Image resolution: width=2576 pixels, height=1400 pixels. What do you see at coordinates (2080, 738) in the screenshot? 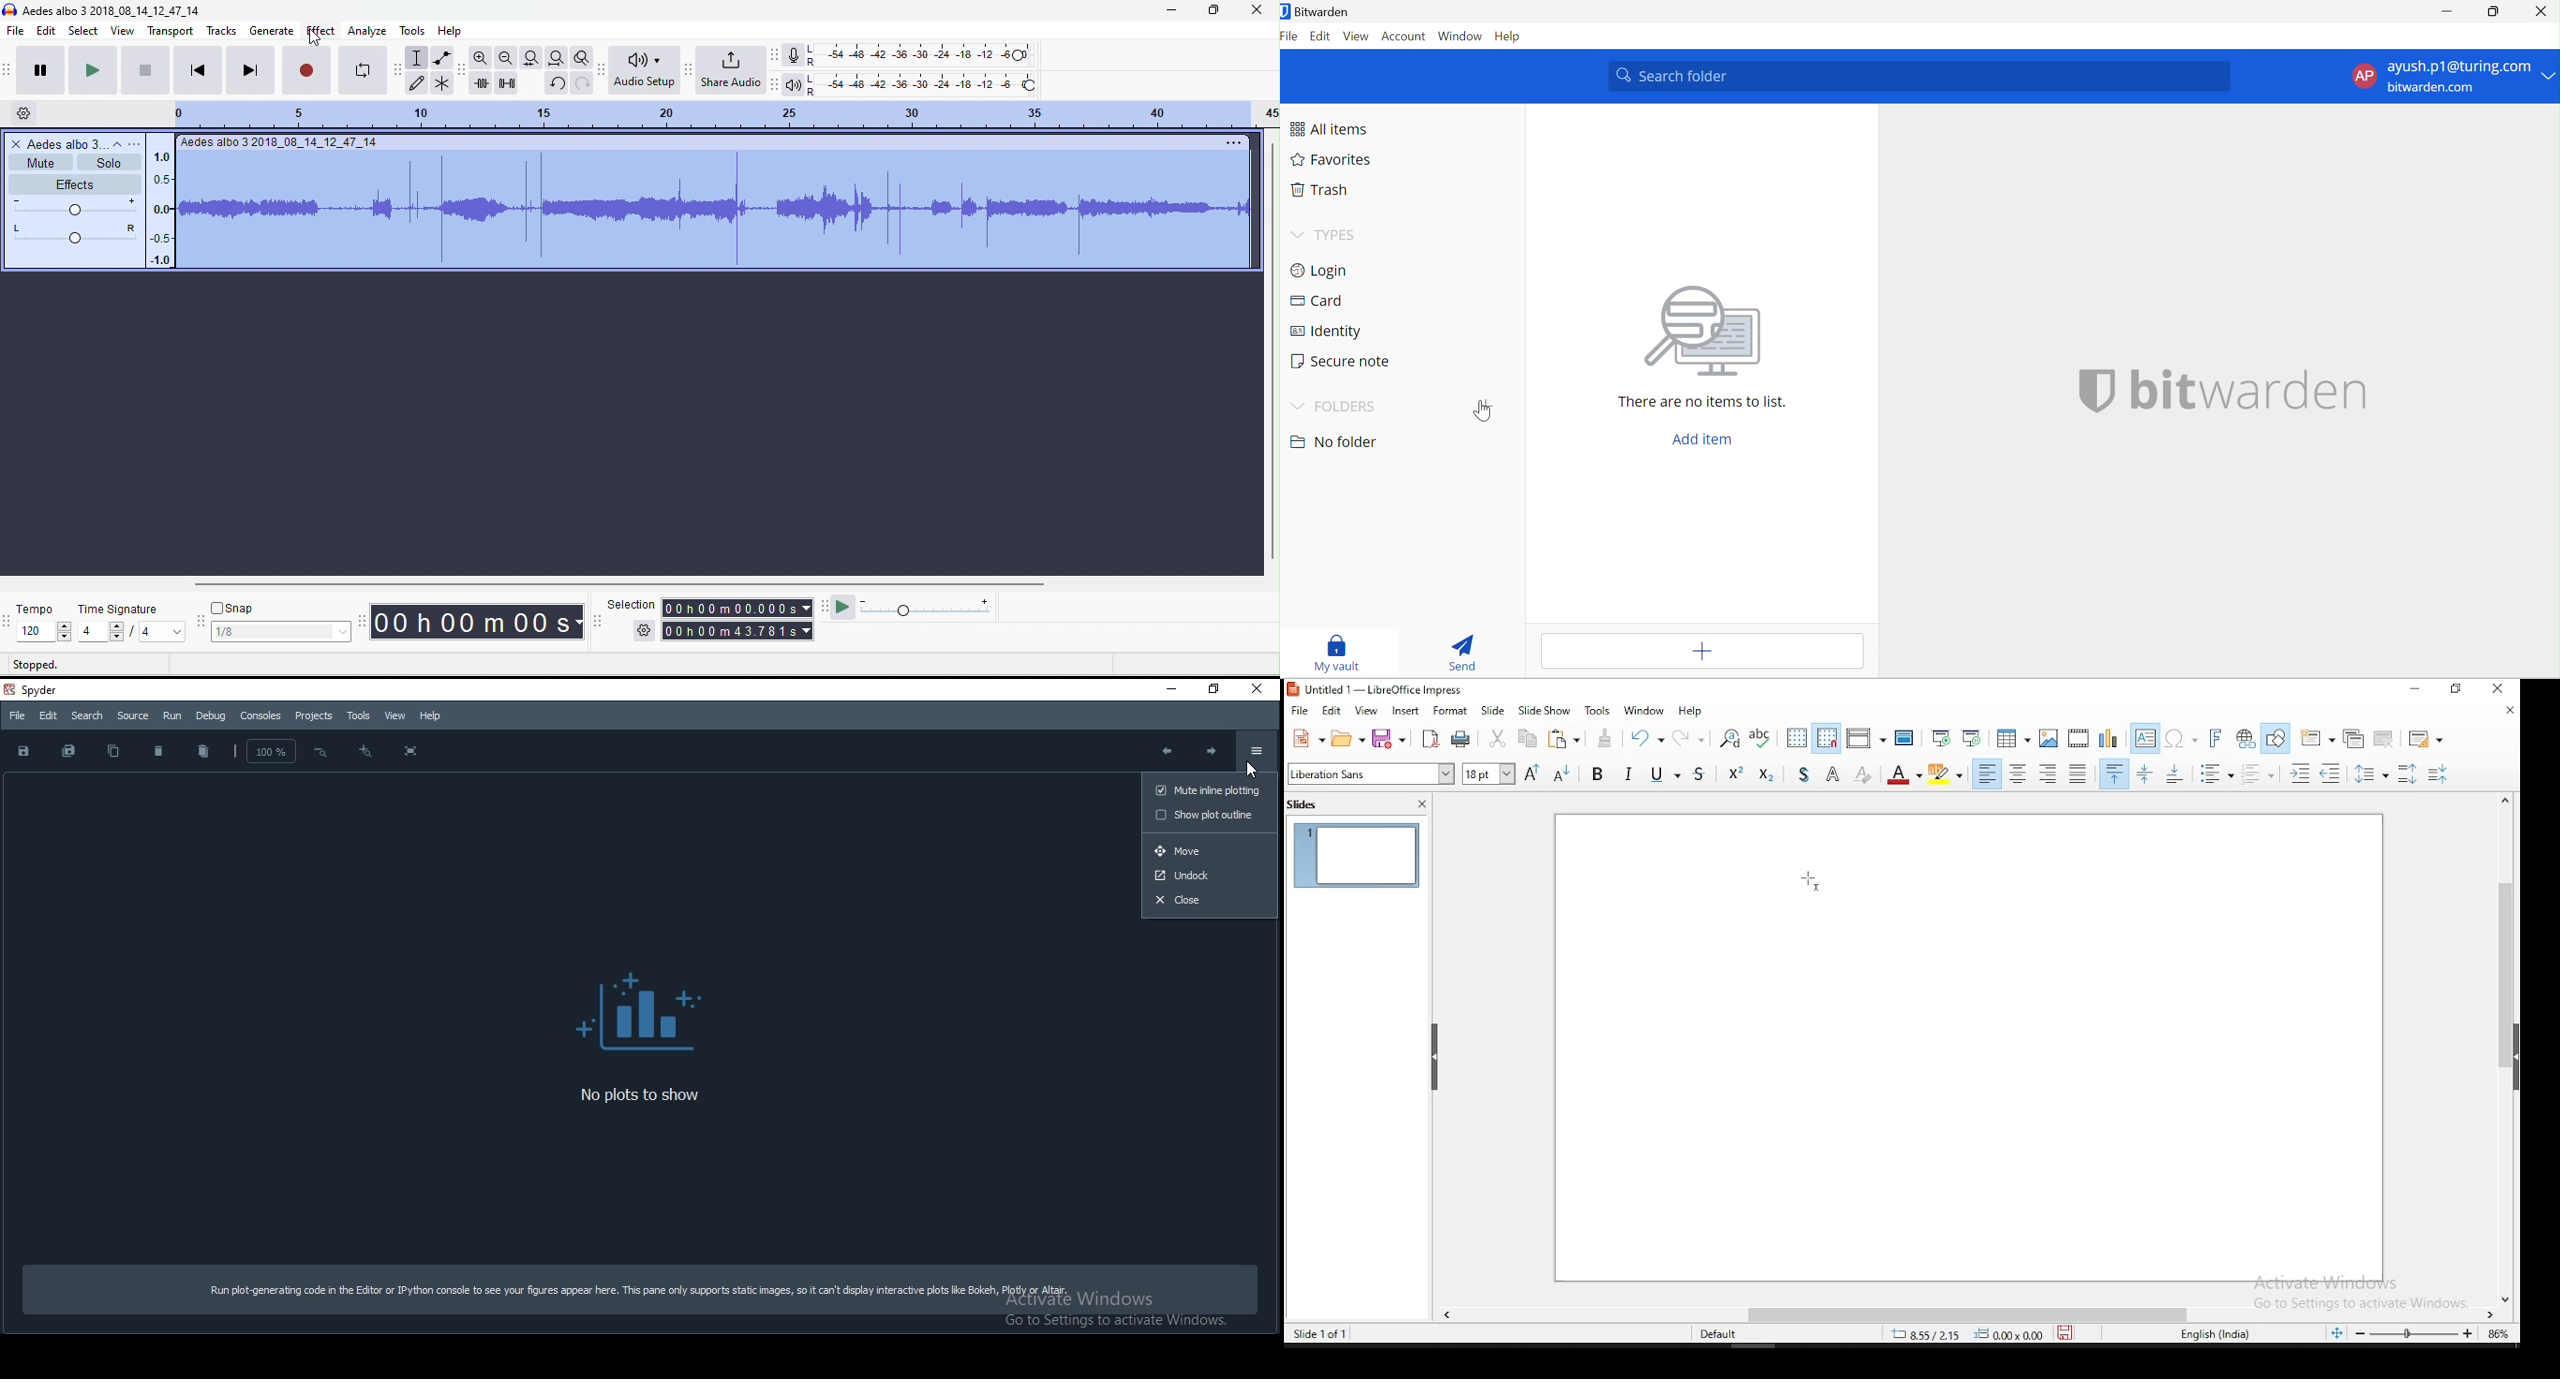
I see `insert video` at bounding box center [2080, 738].